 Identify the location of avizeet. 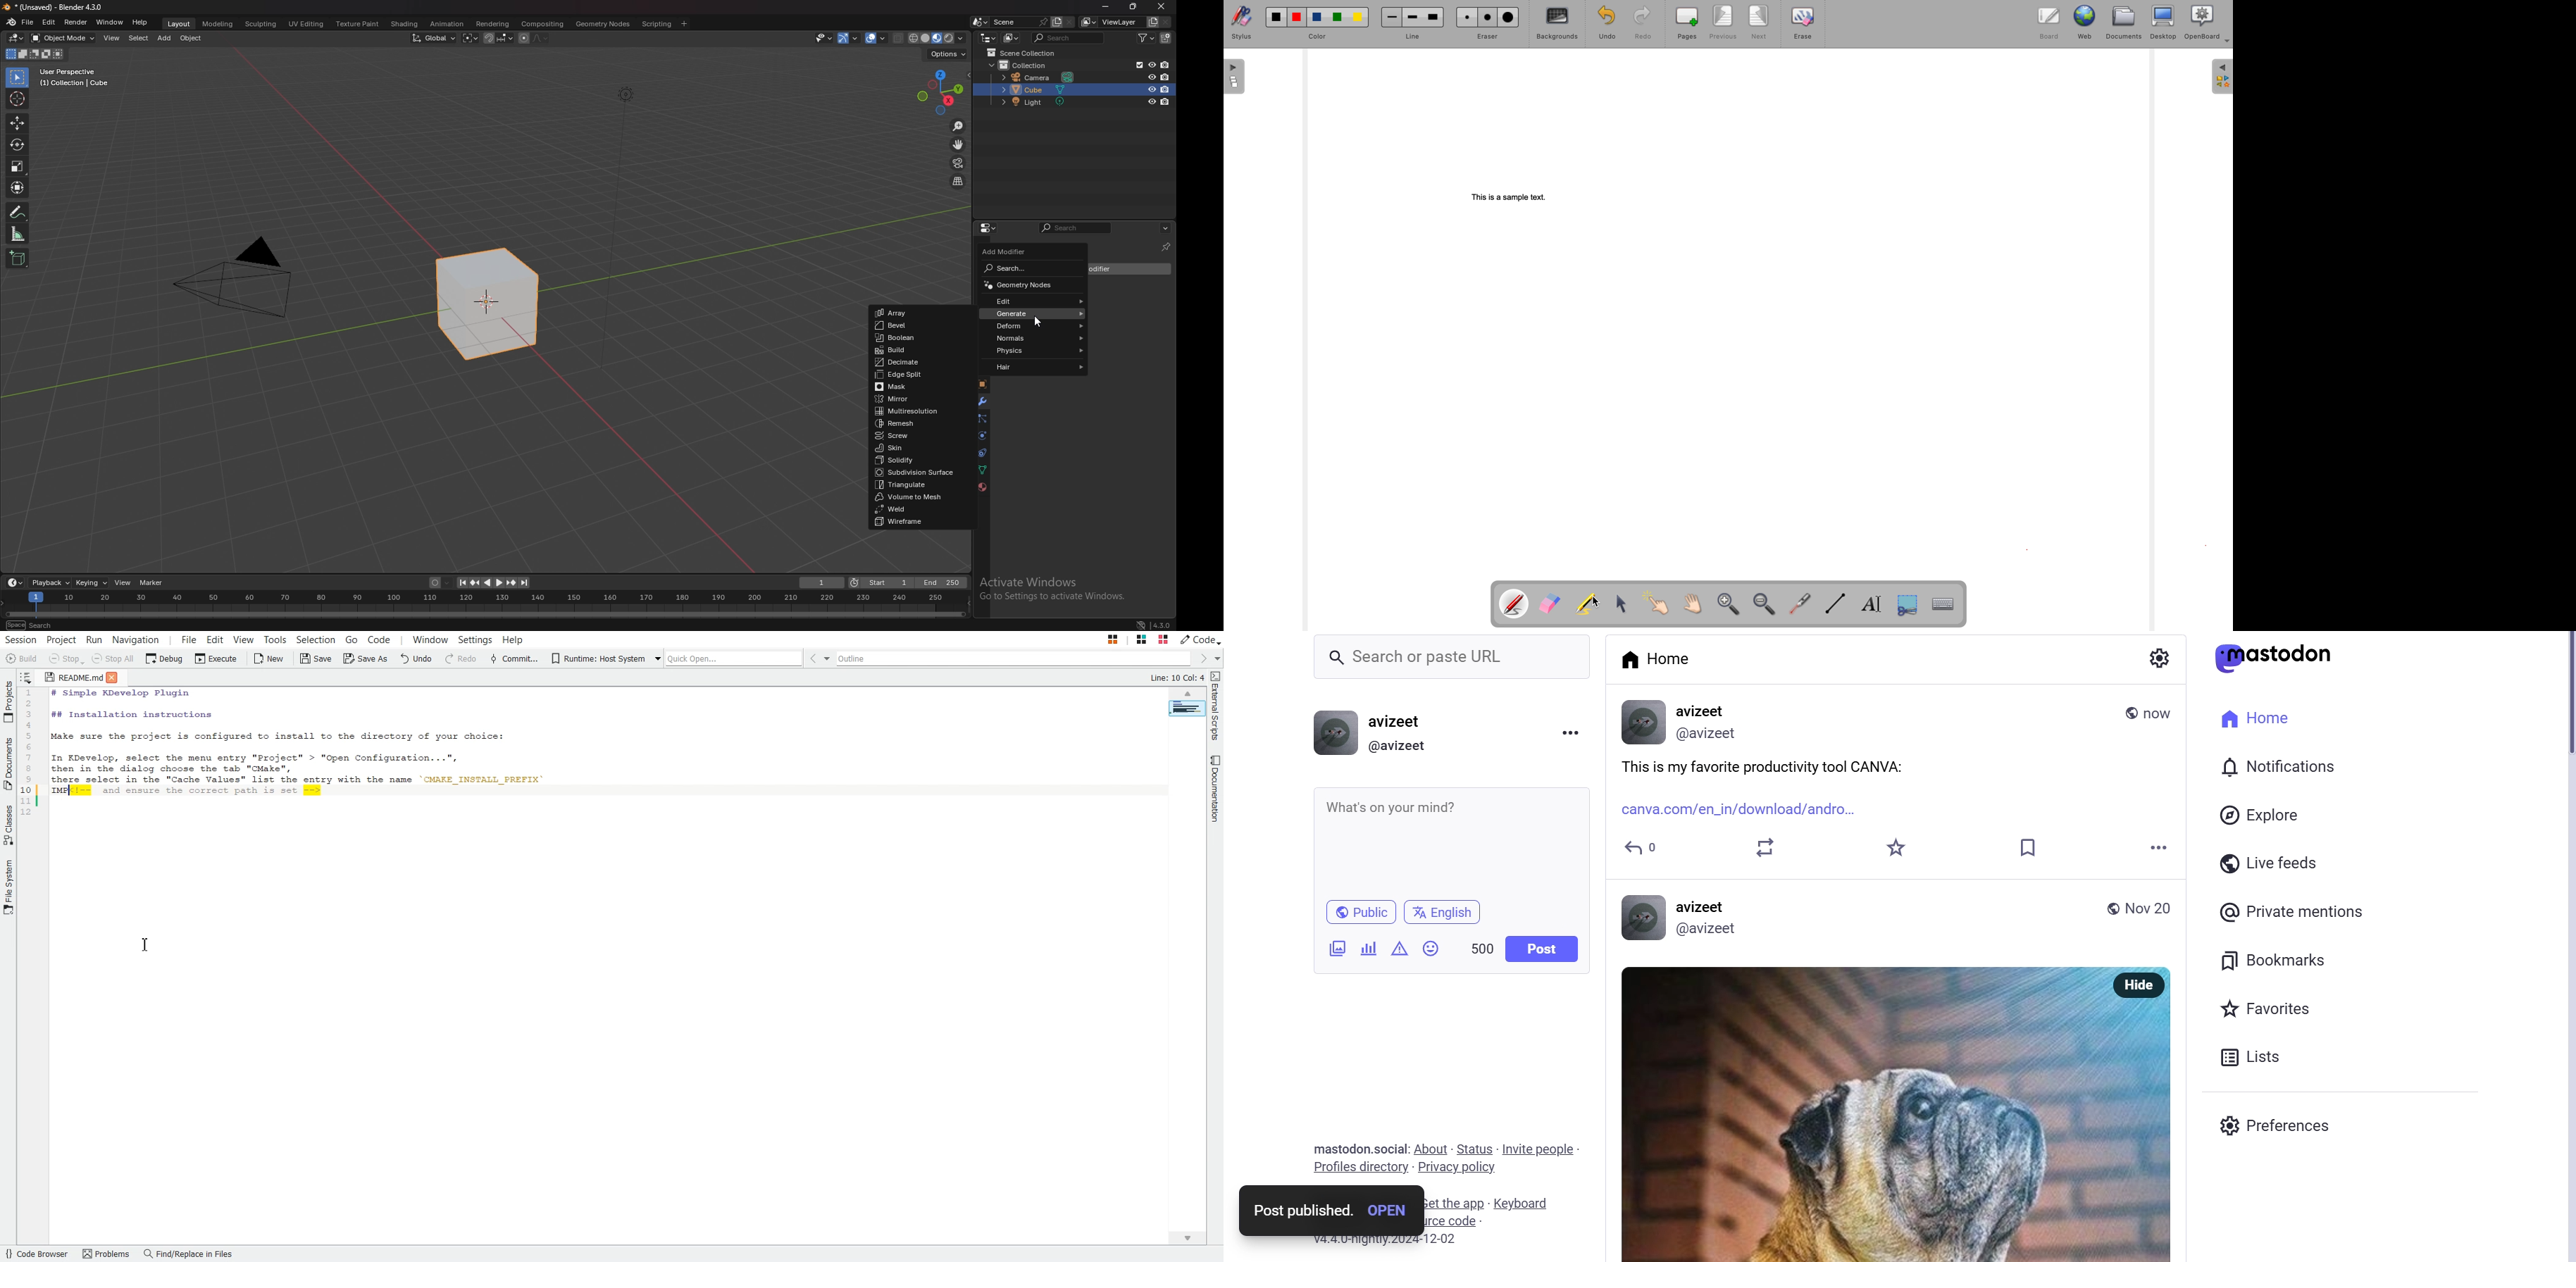
(1705, 711).